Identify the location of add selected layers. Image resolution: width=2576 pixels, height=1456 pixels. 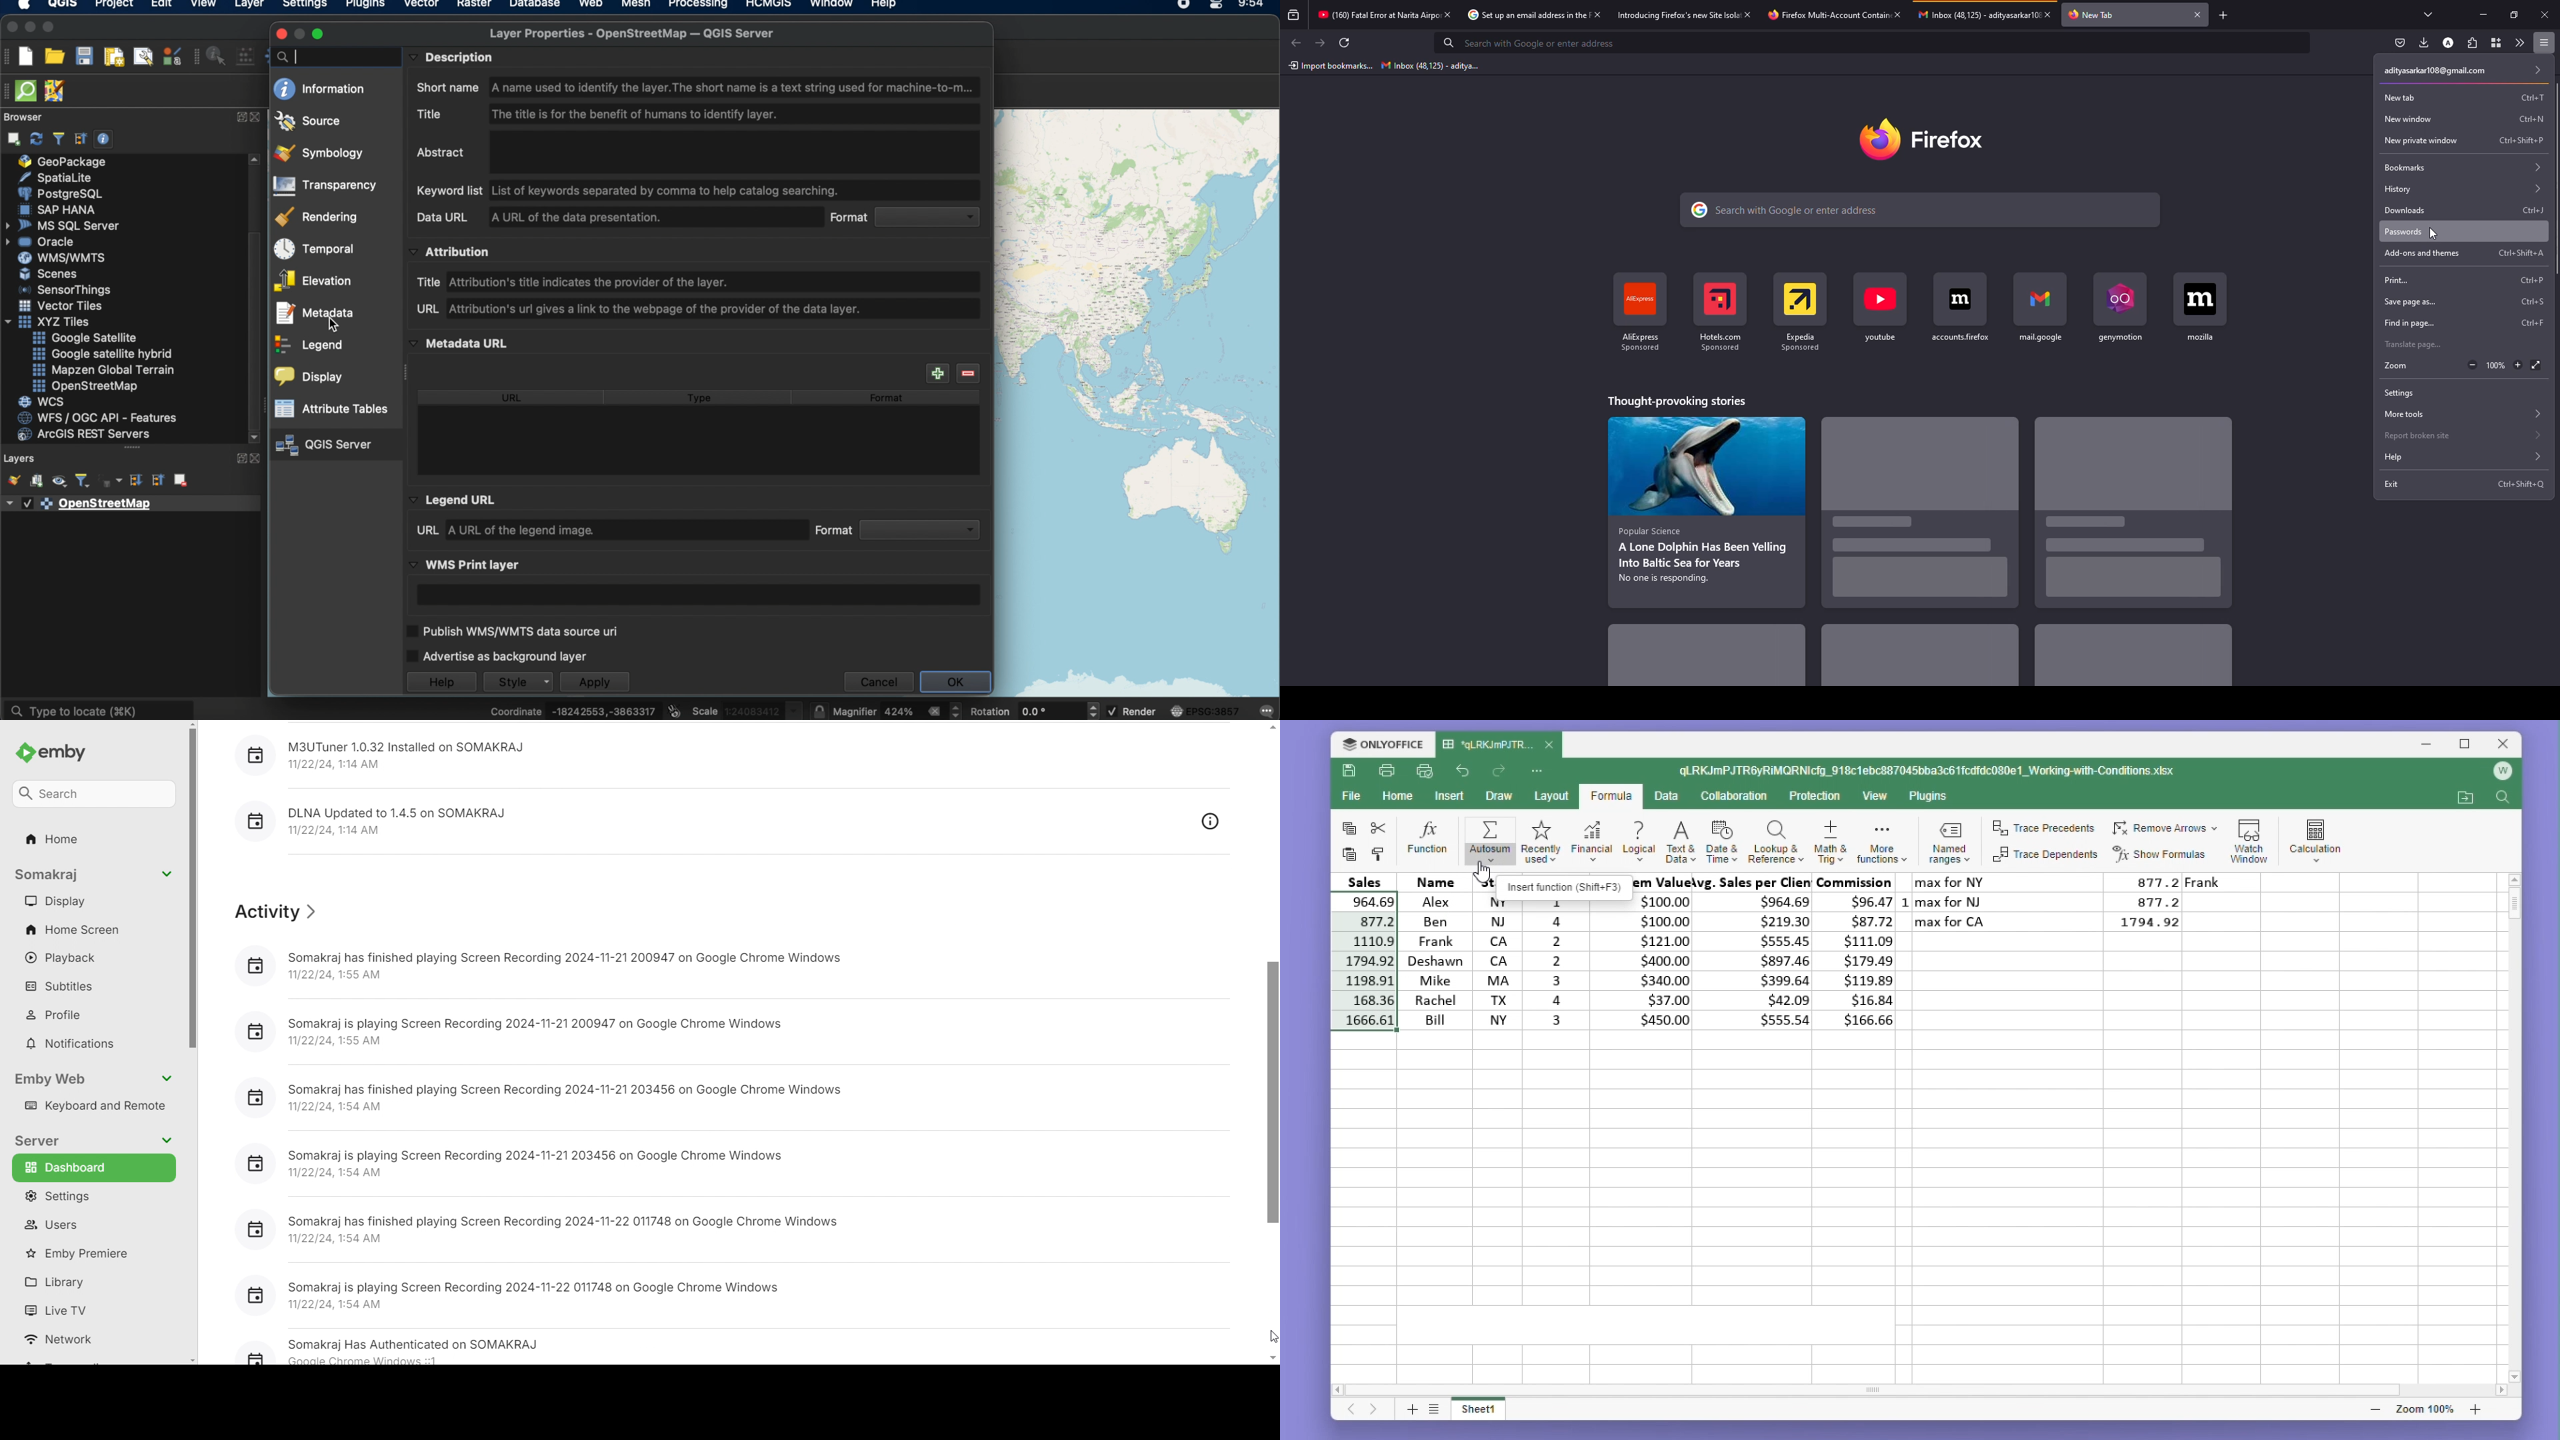
(11, 139).